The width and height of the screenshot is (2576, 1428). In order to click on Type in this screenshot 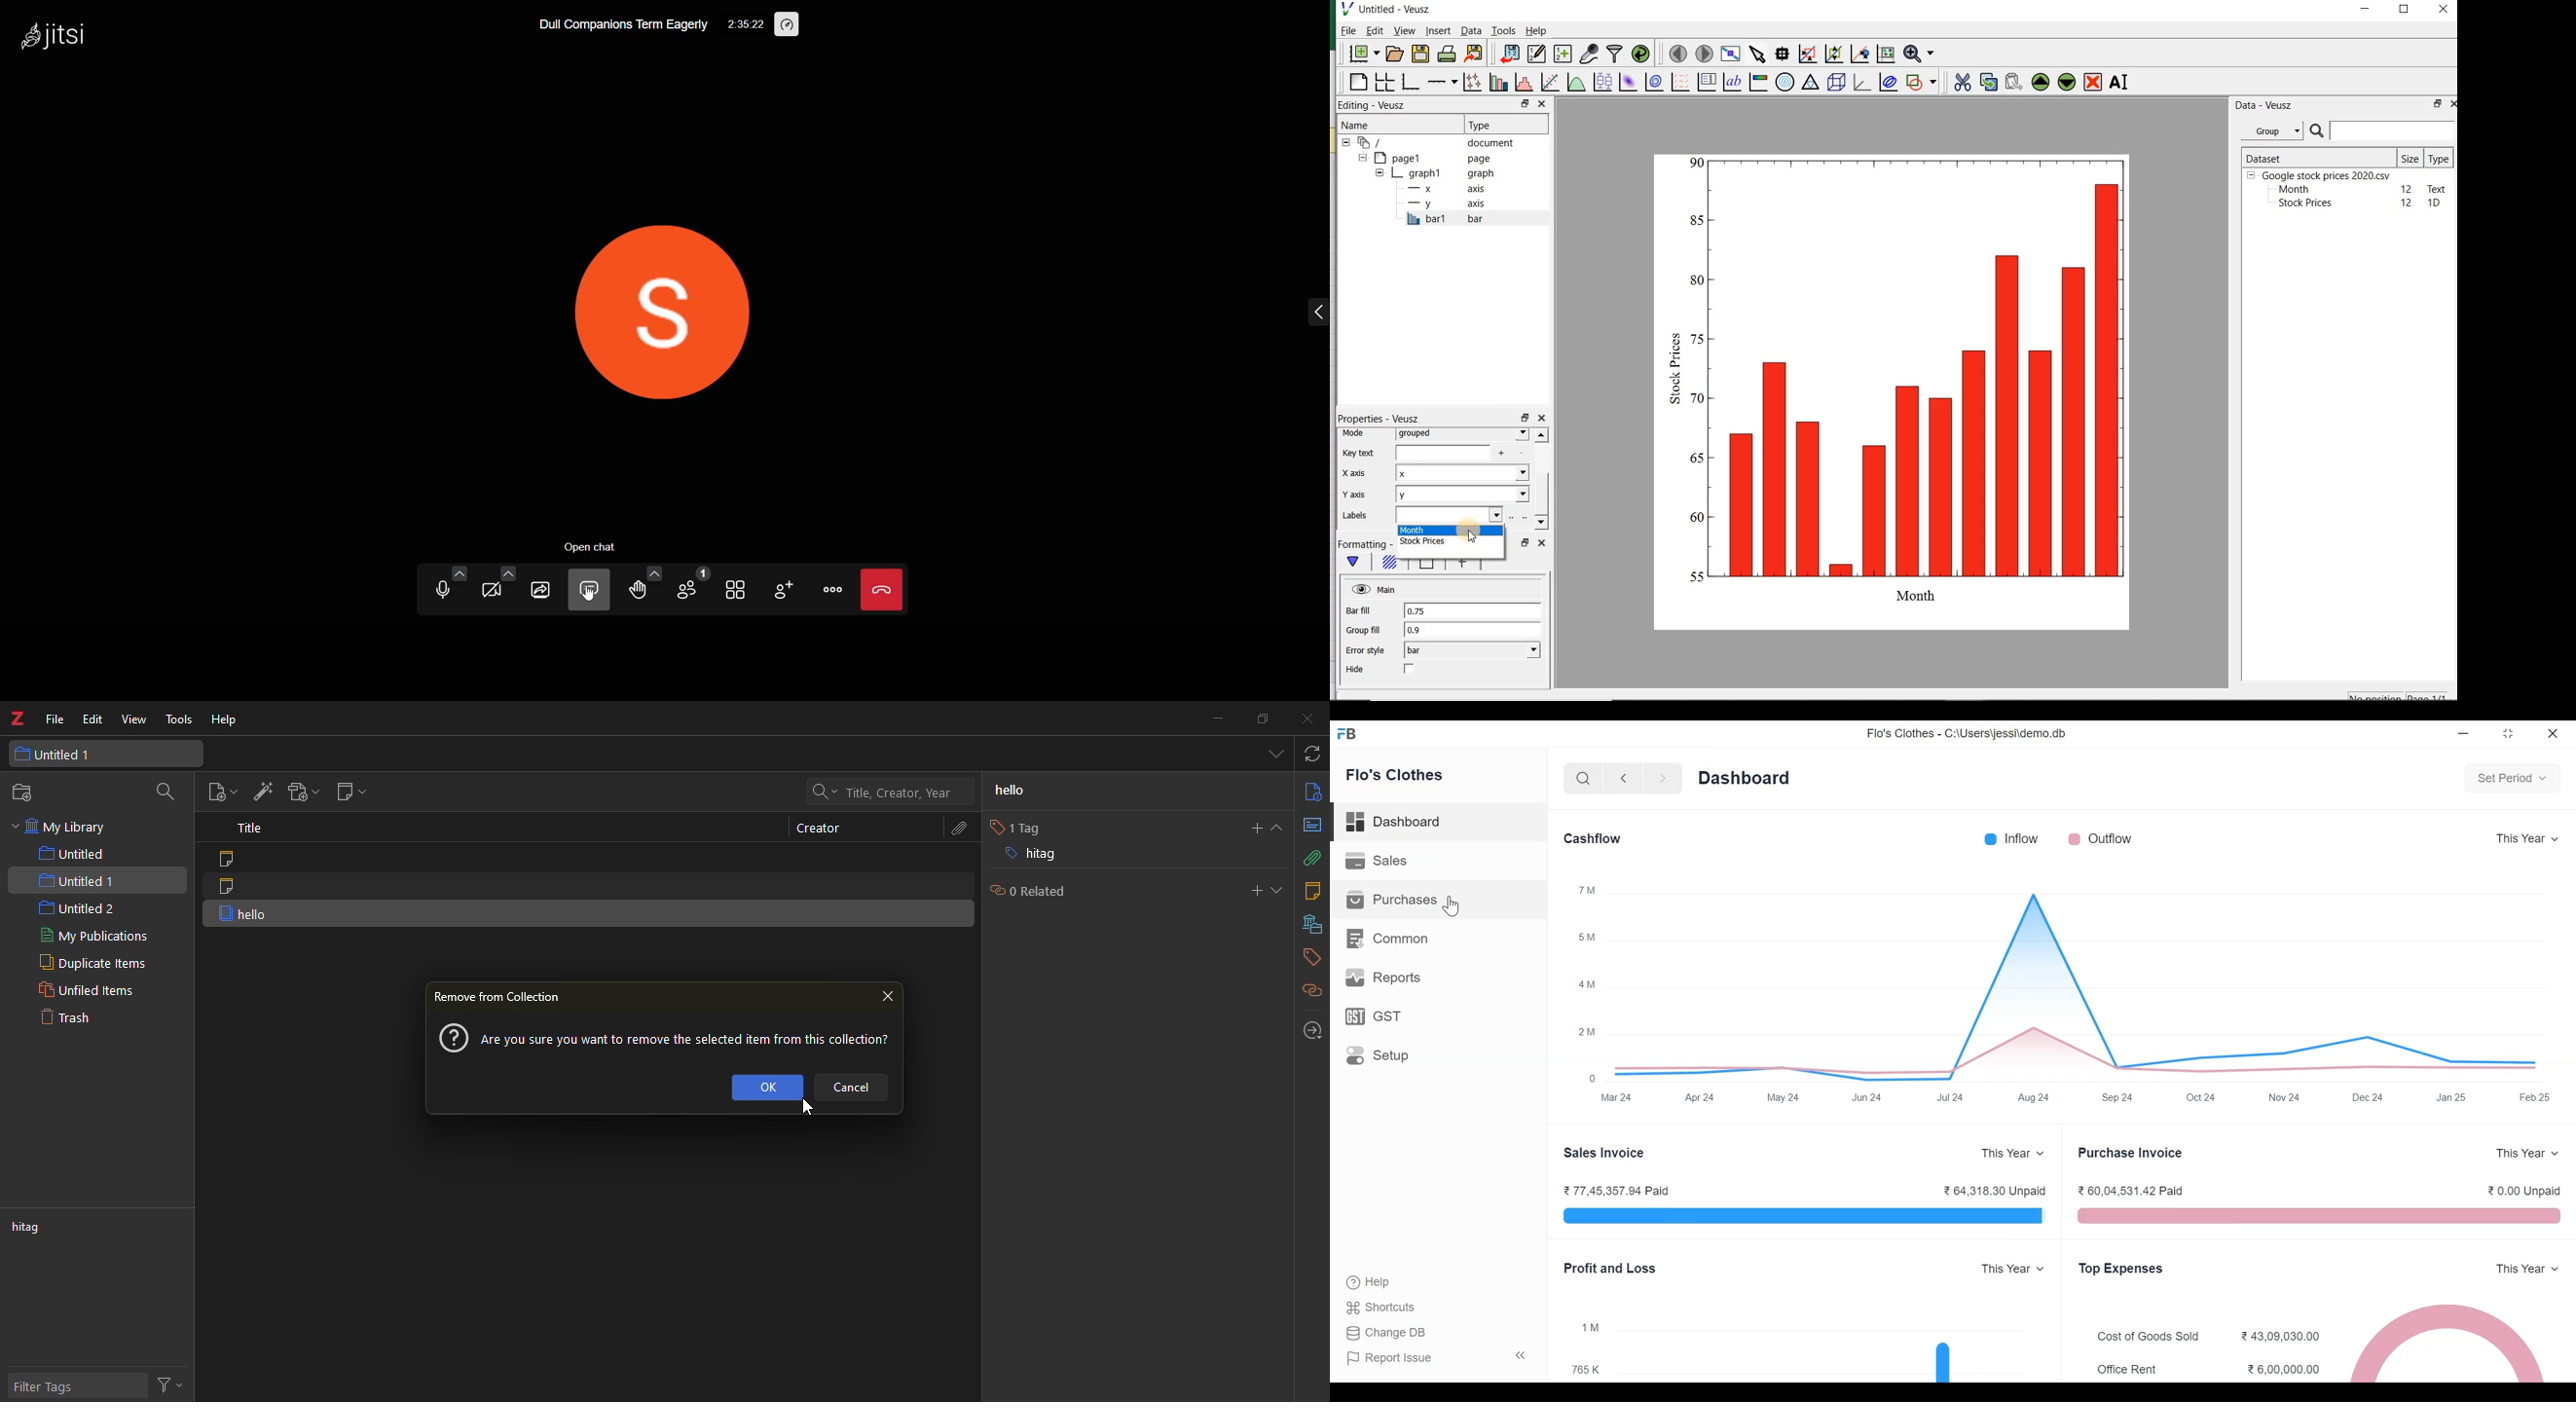, I will do `click(1497, 124)`.